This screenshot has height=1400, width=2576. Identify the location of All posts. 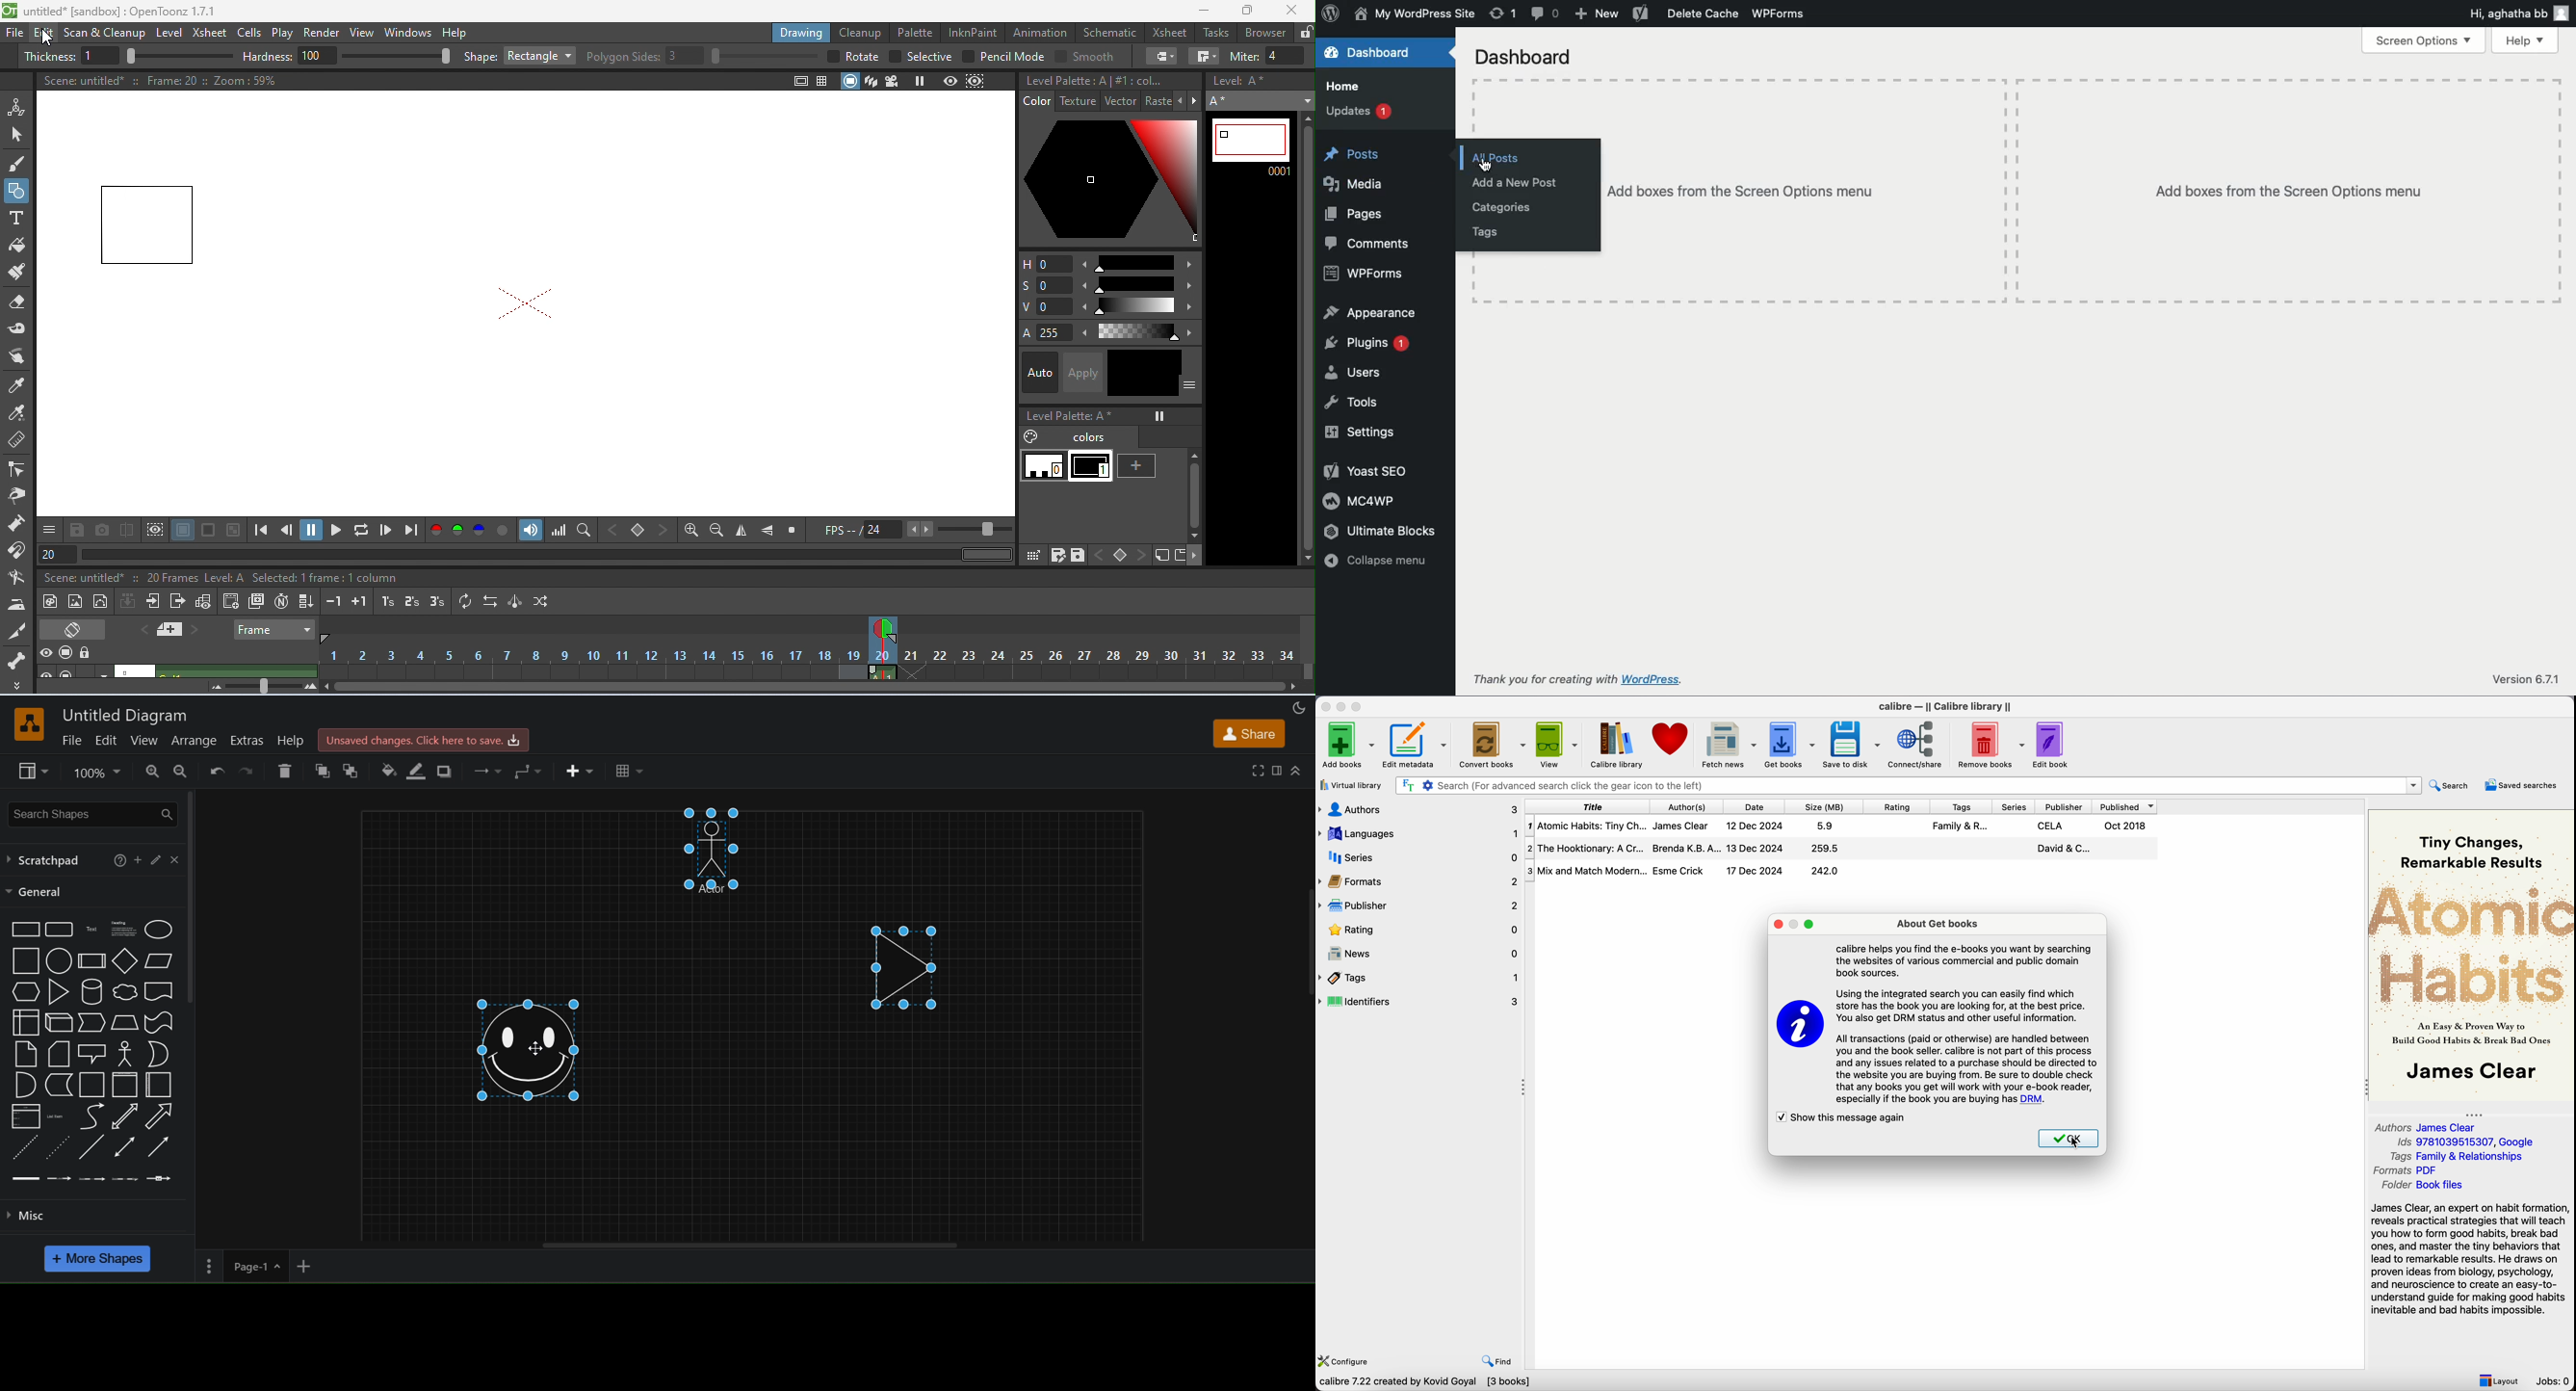
(1497, 156).